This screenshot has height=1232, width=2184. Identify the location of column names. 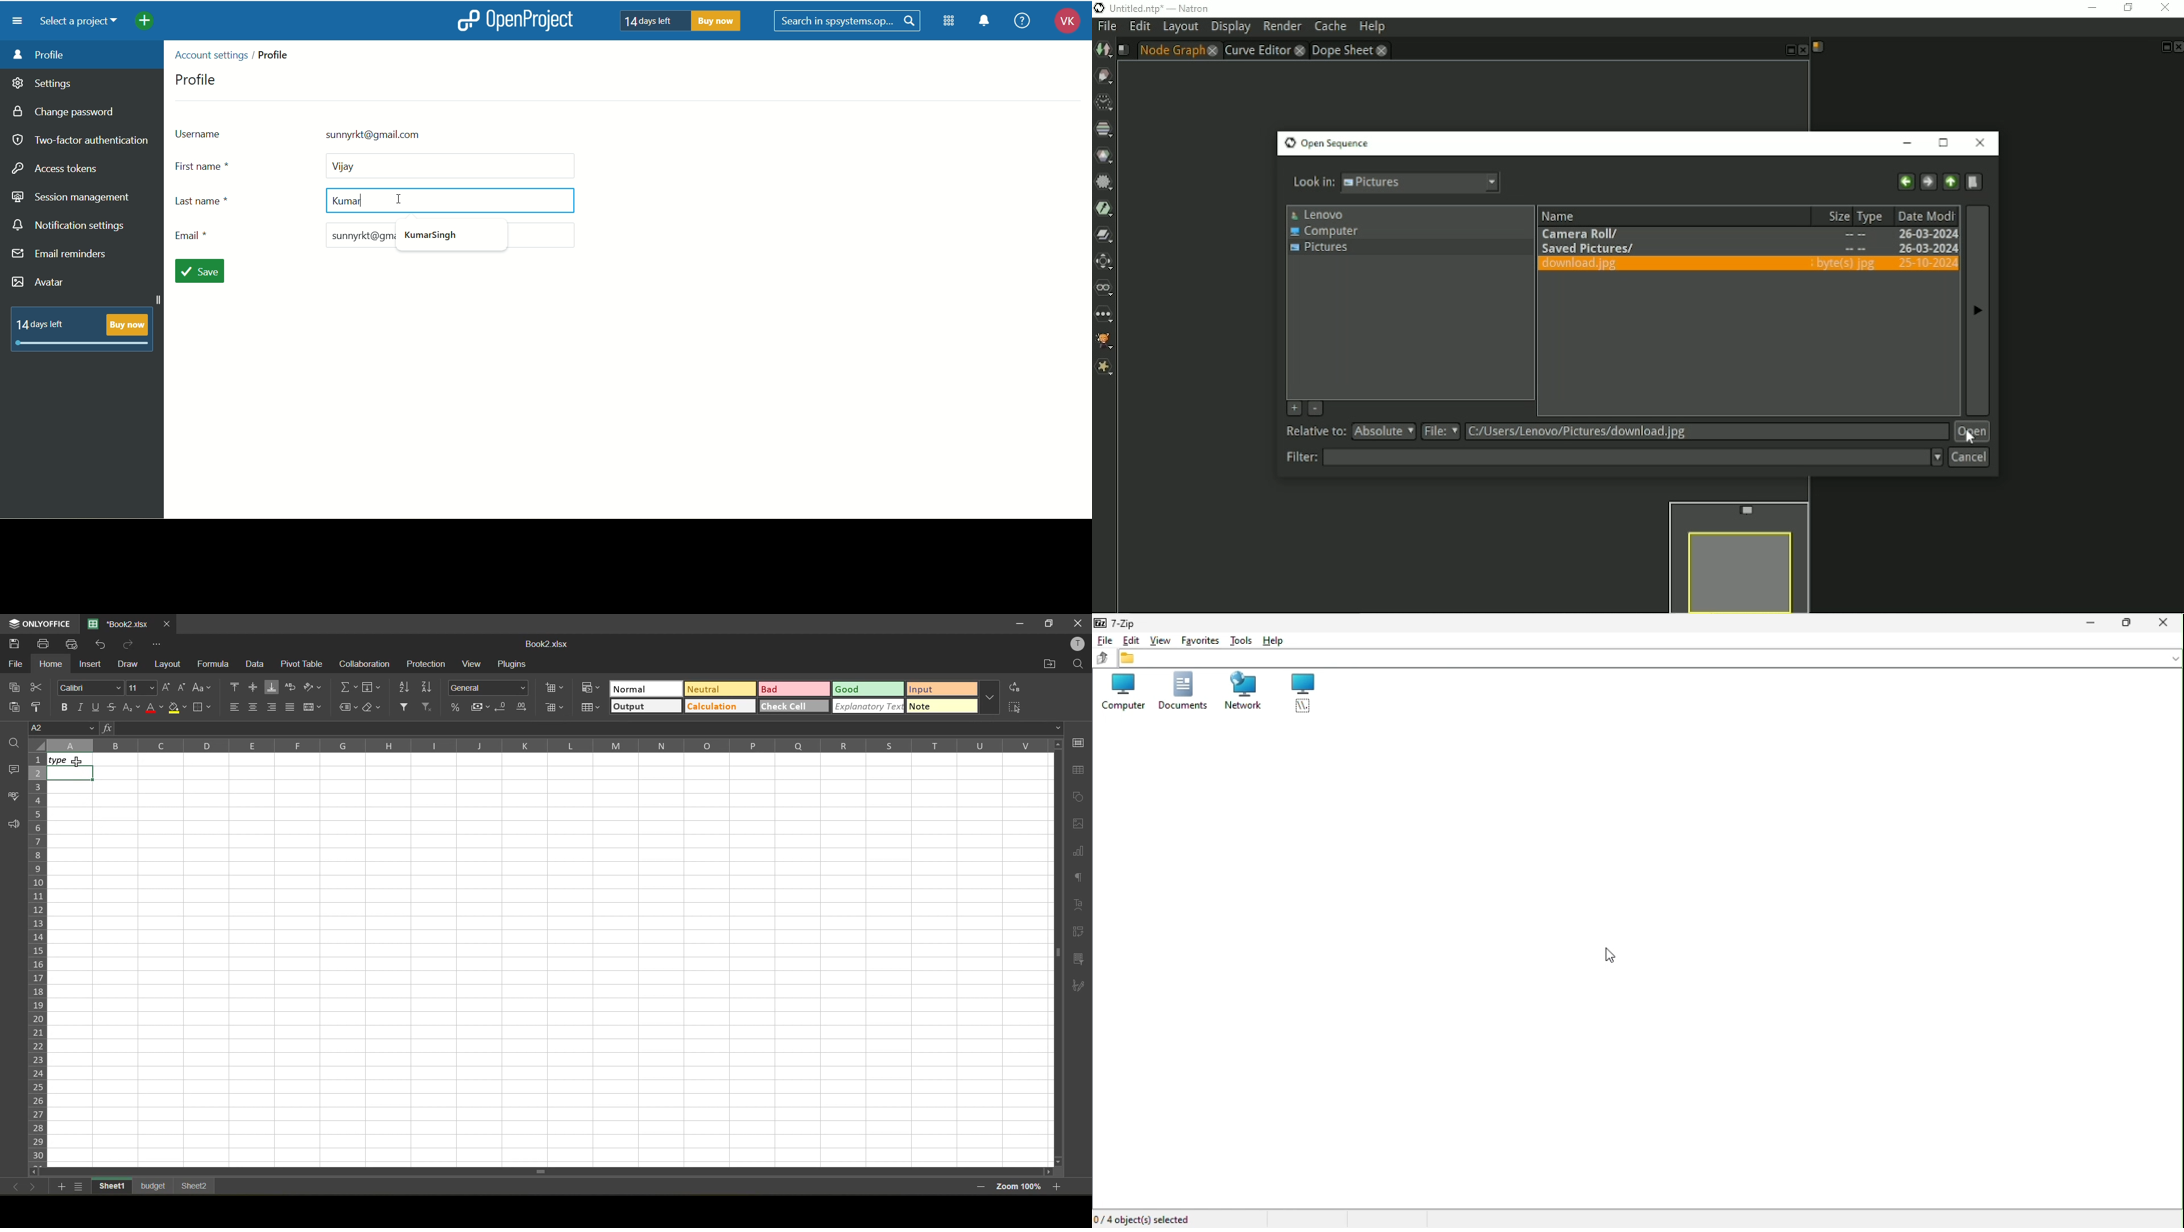
(543, 744).